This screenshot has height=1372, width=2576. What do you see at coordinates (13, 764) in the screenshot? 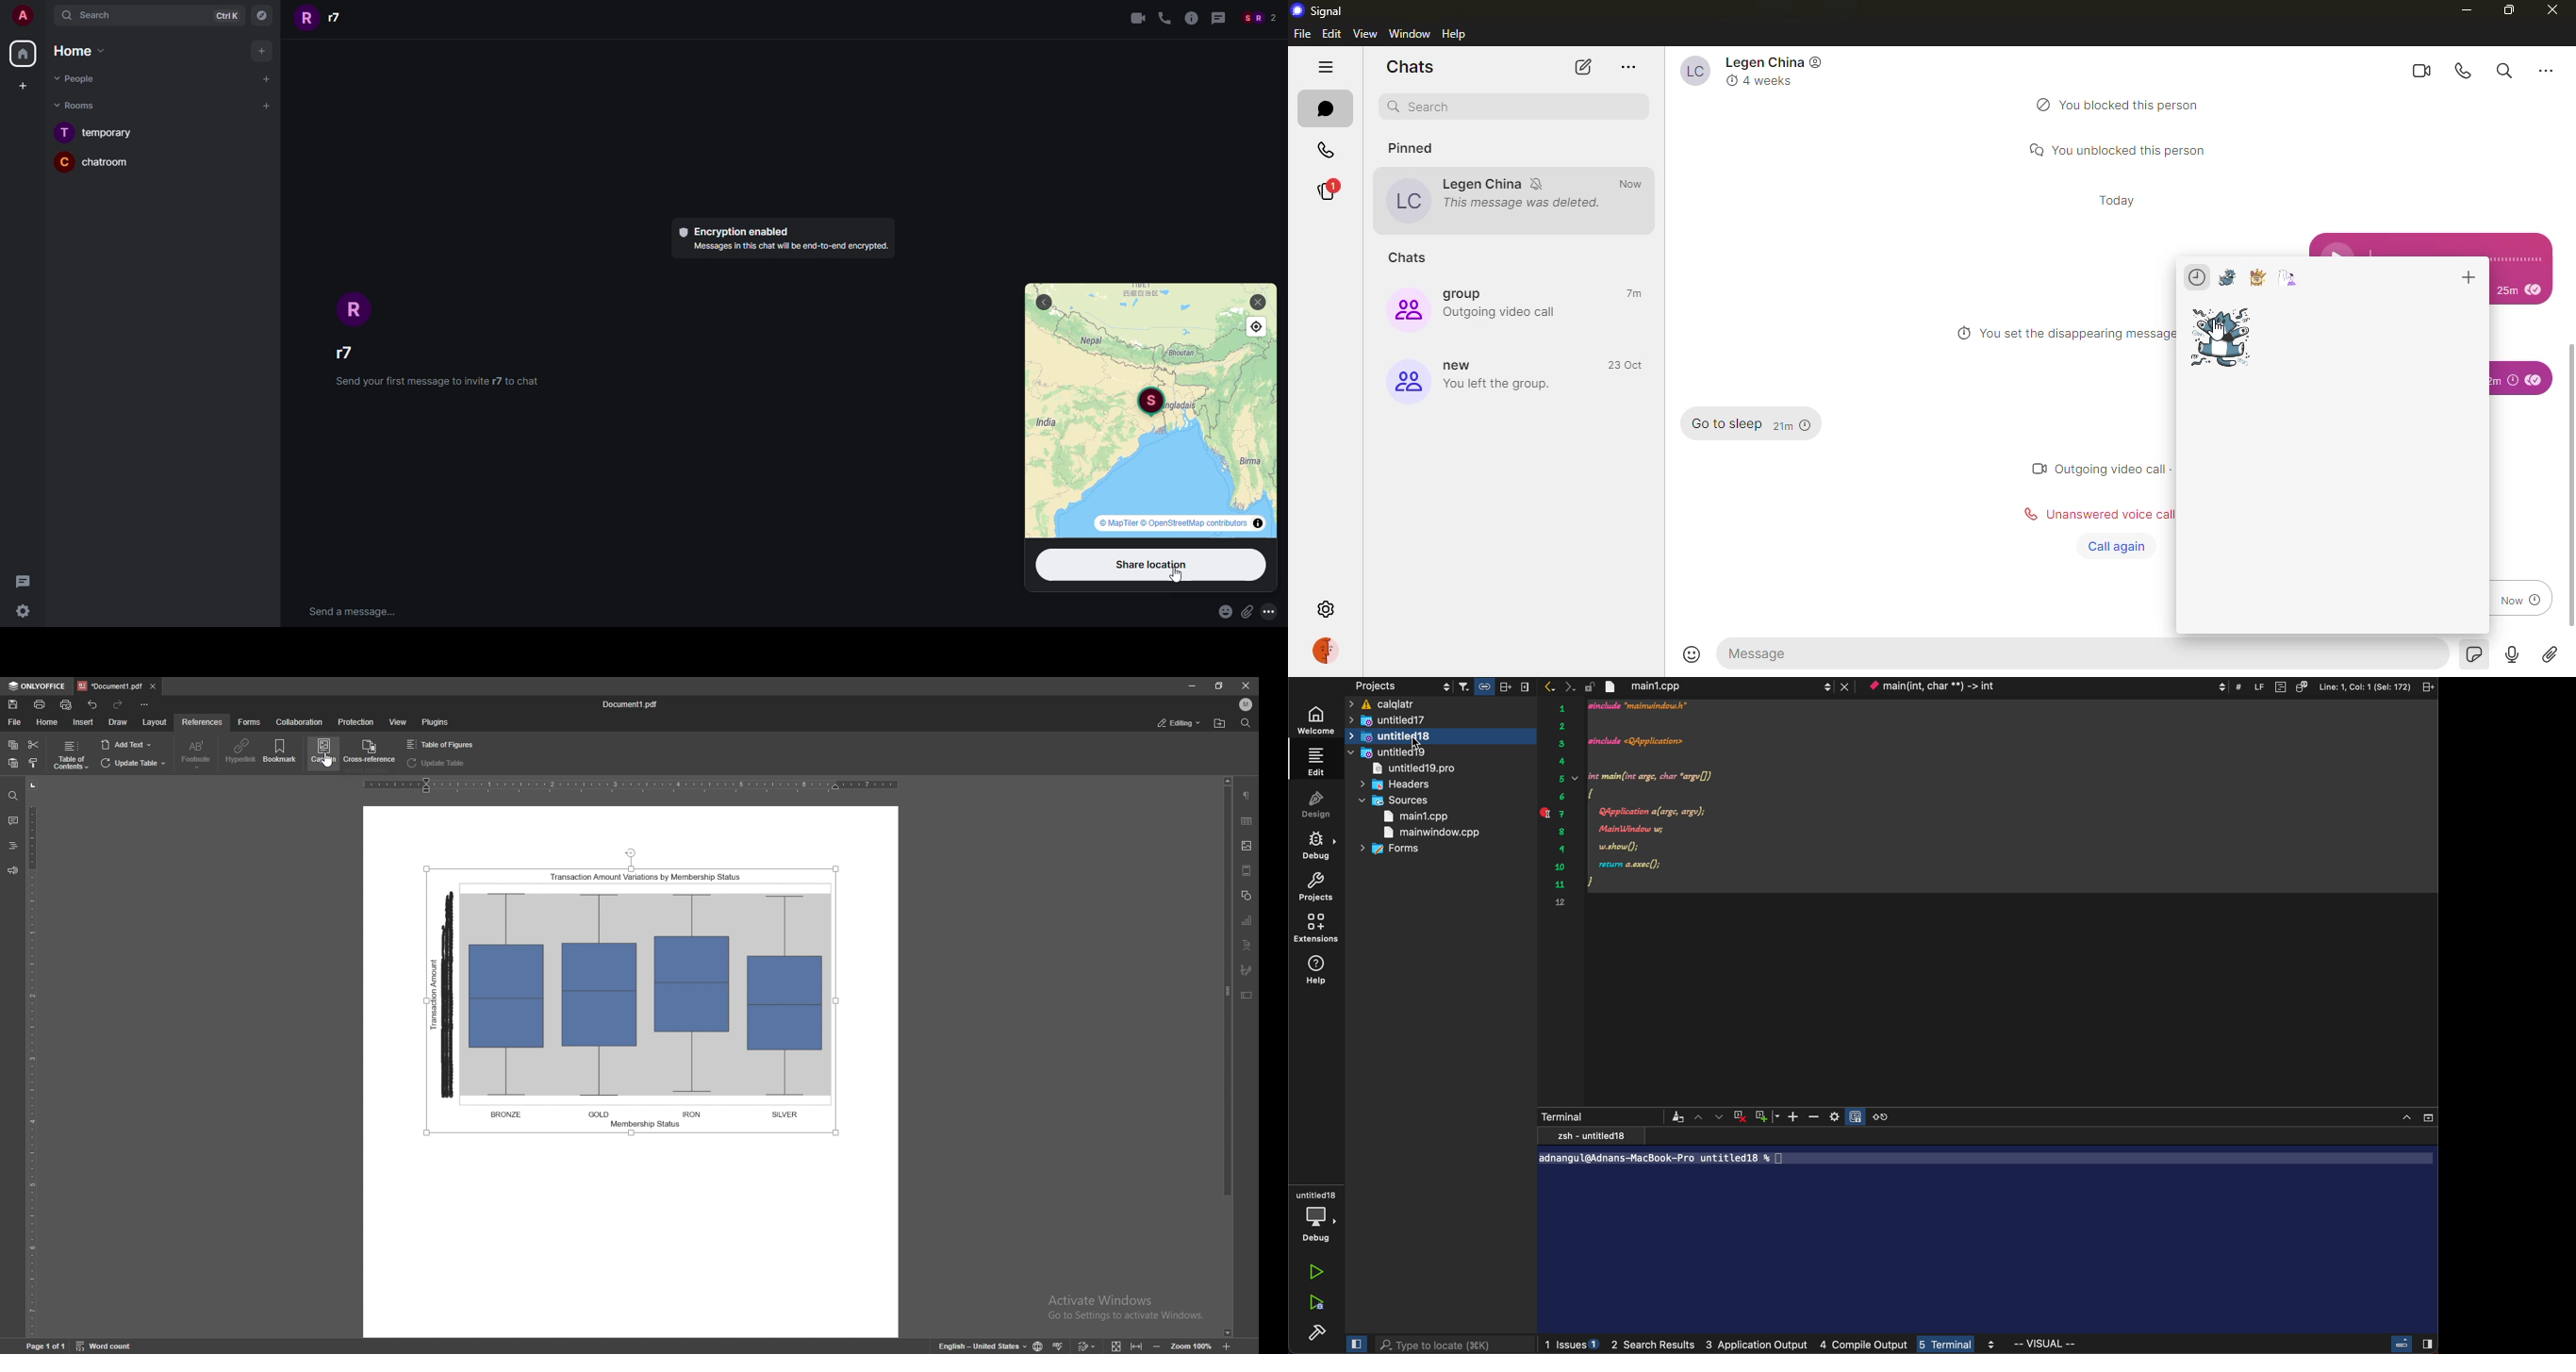
I see `paste` at bounding box center [13, 764].